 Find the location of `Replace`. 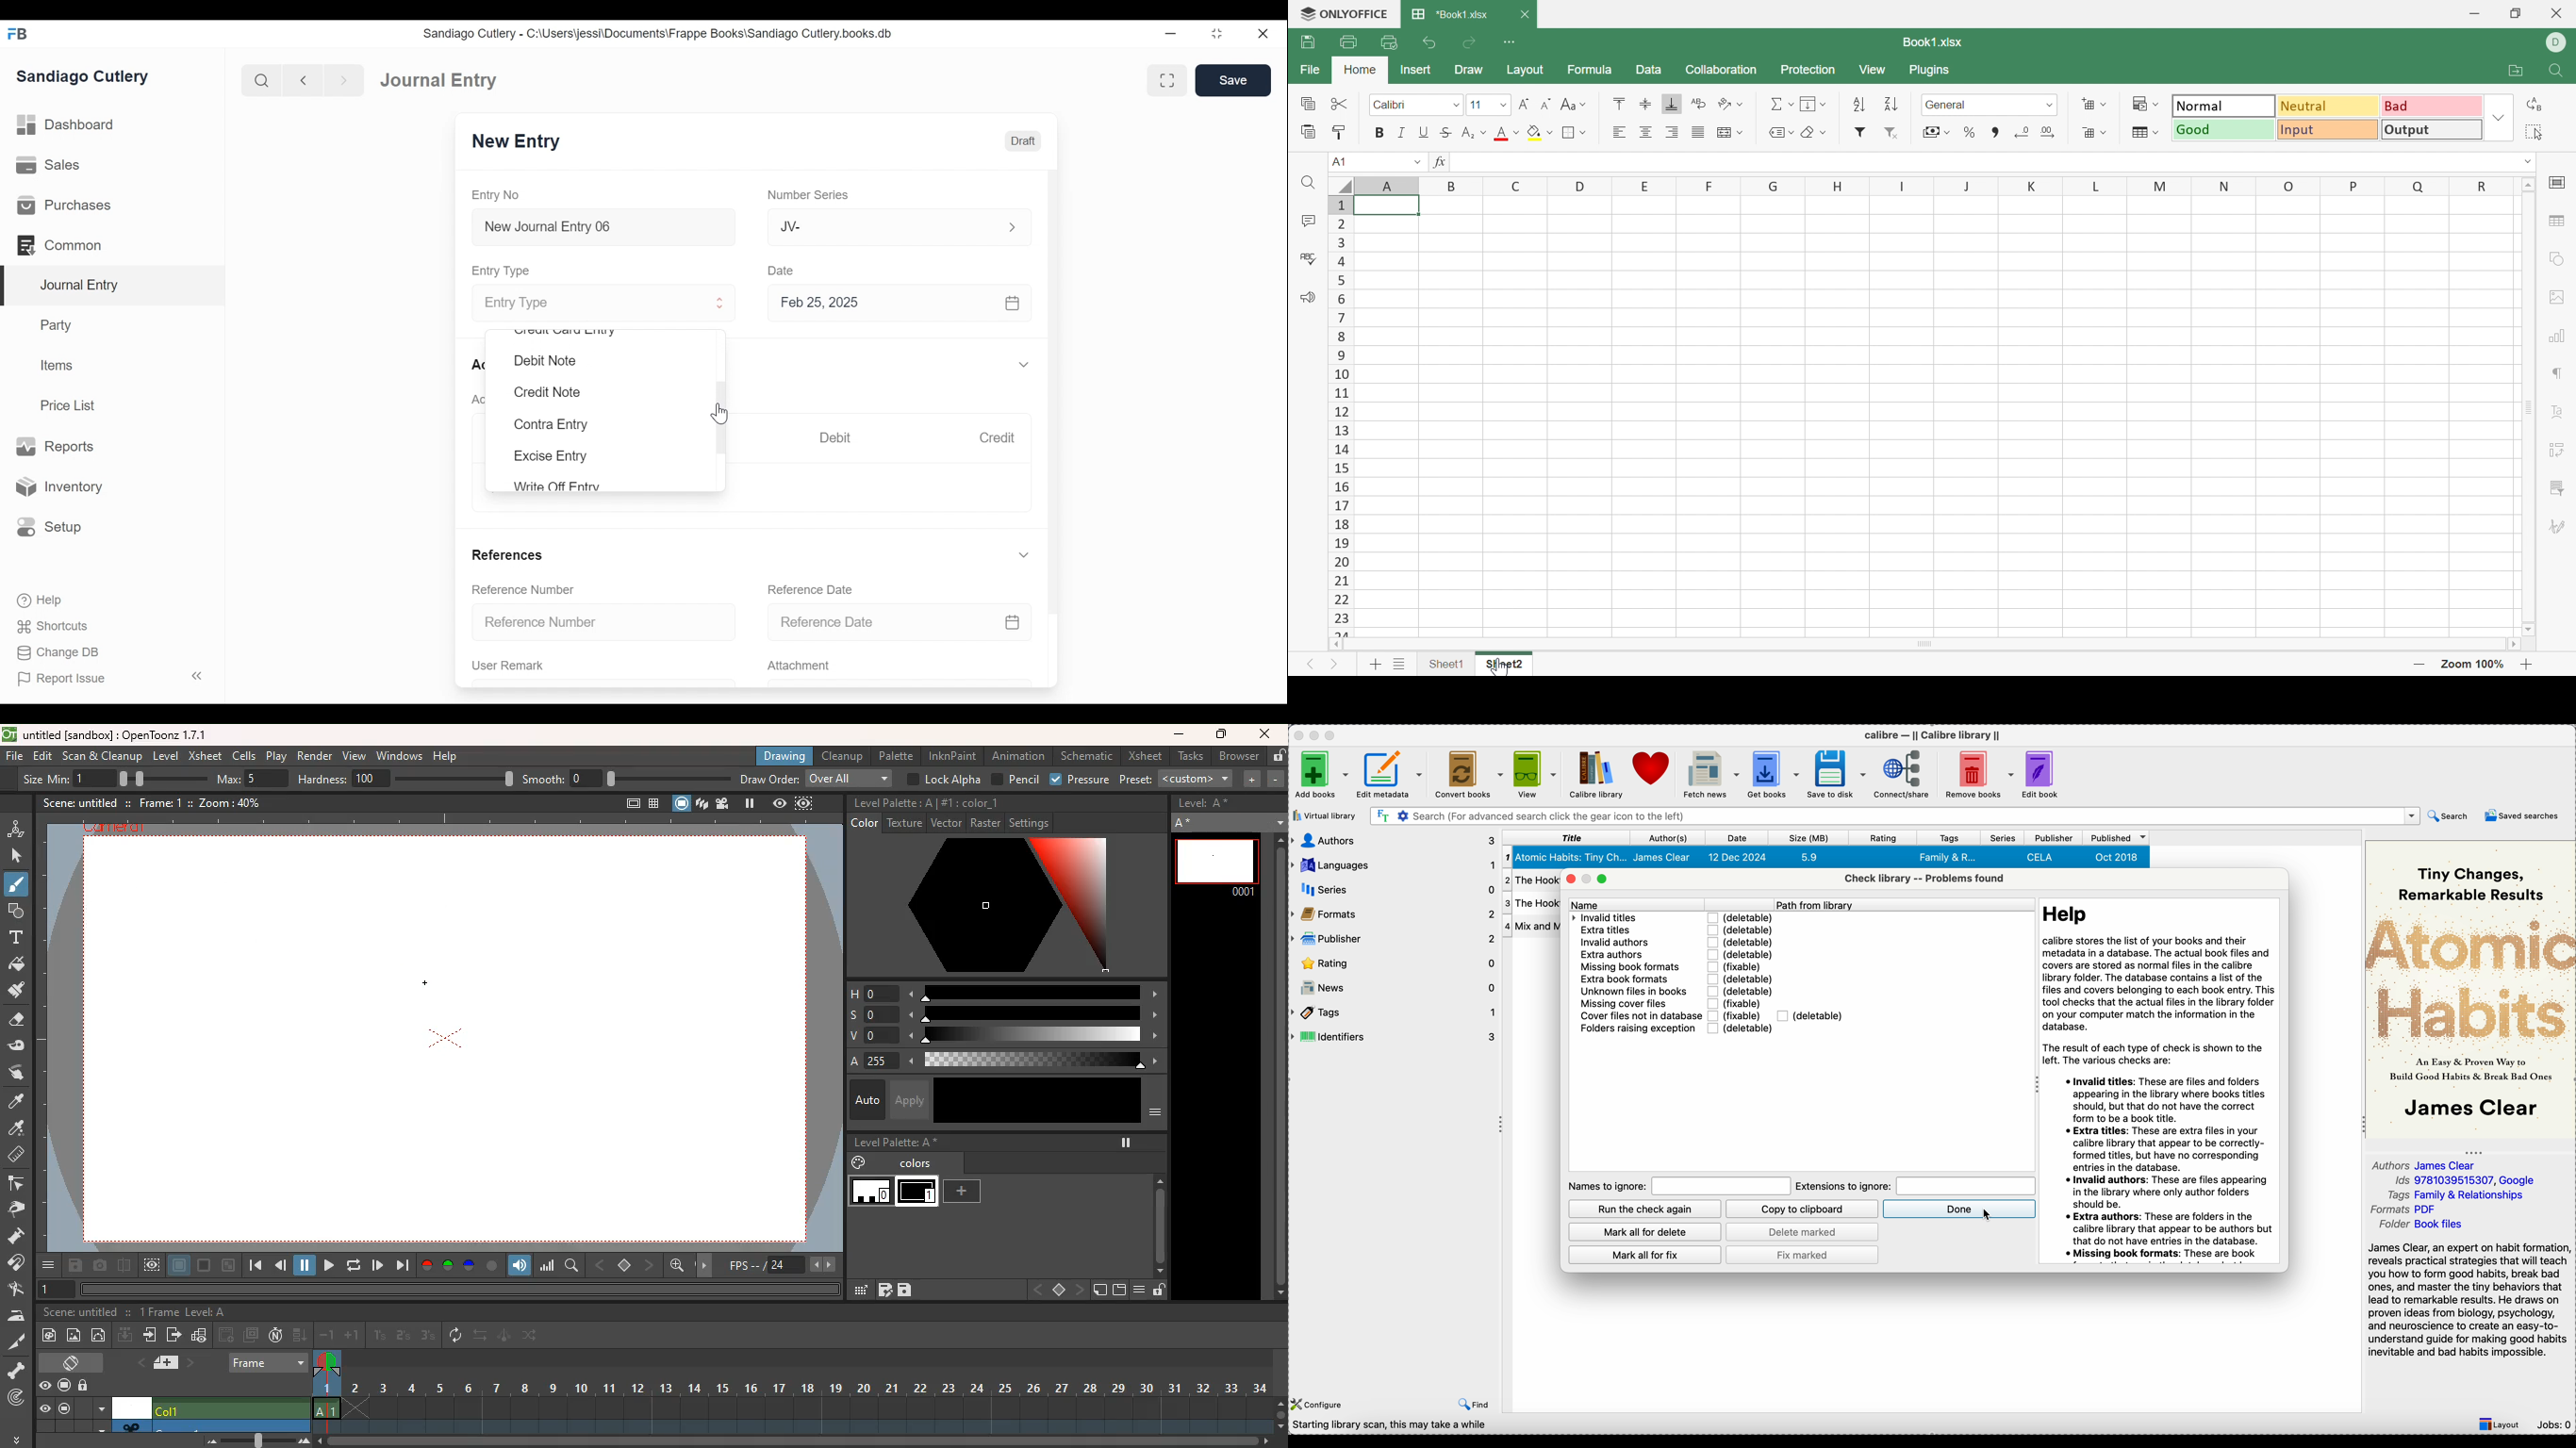

Replace is located at coordinates (2538, 106).